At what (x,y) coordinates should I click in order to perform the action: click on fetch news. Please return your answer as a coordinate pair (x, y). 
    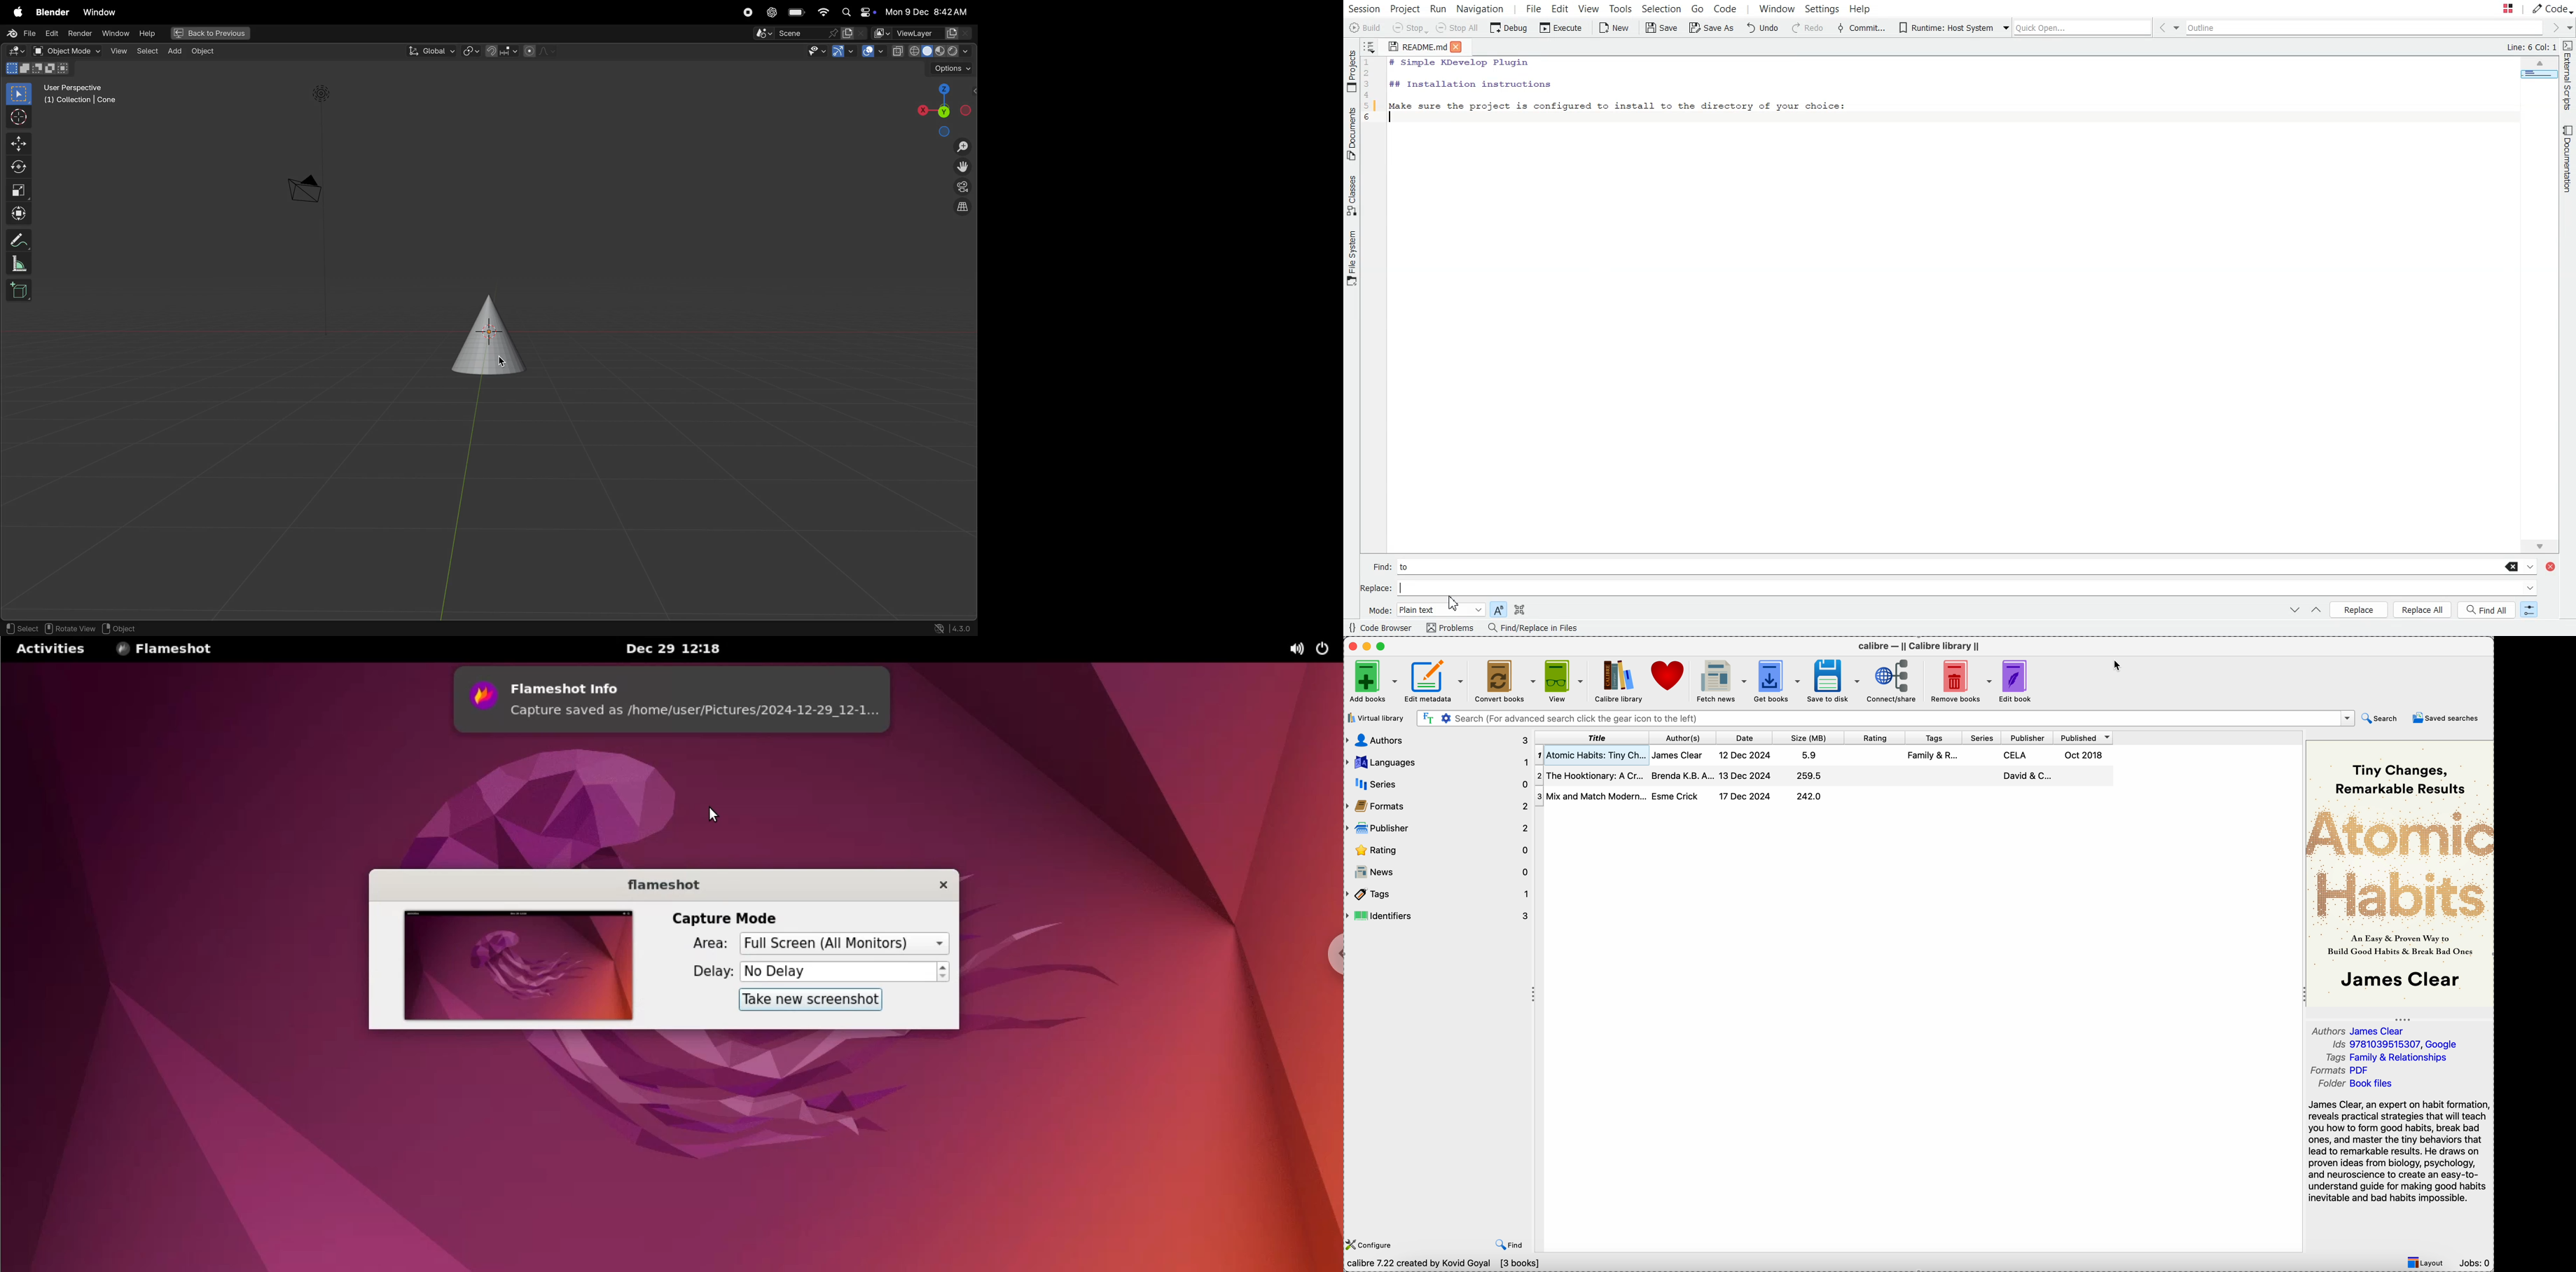
    Looking at the image, I should click on (1720, 682).